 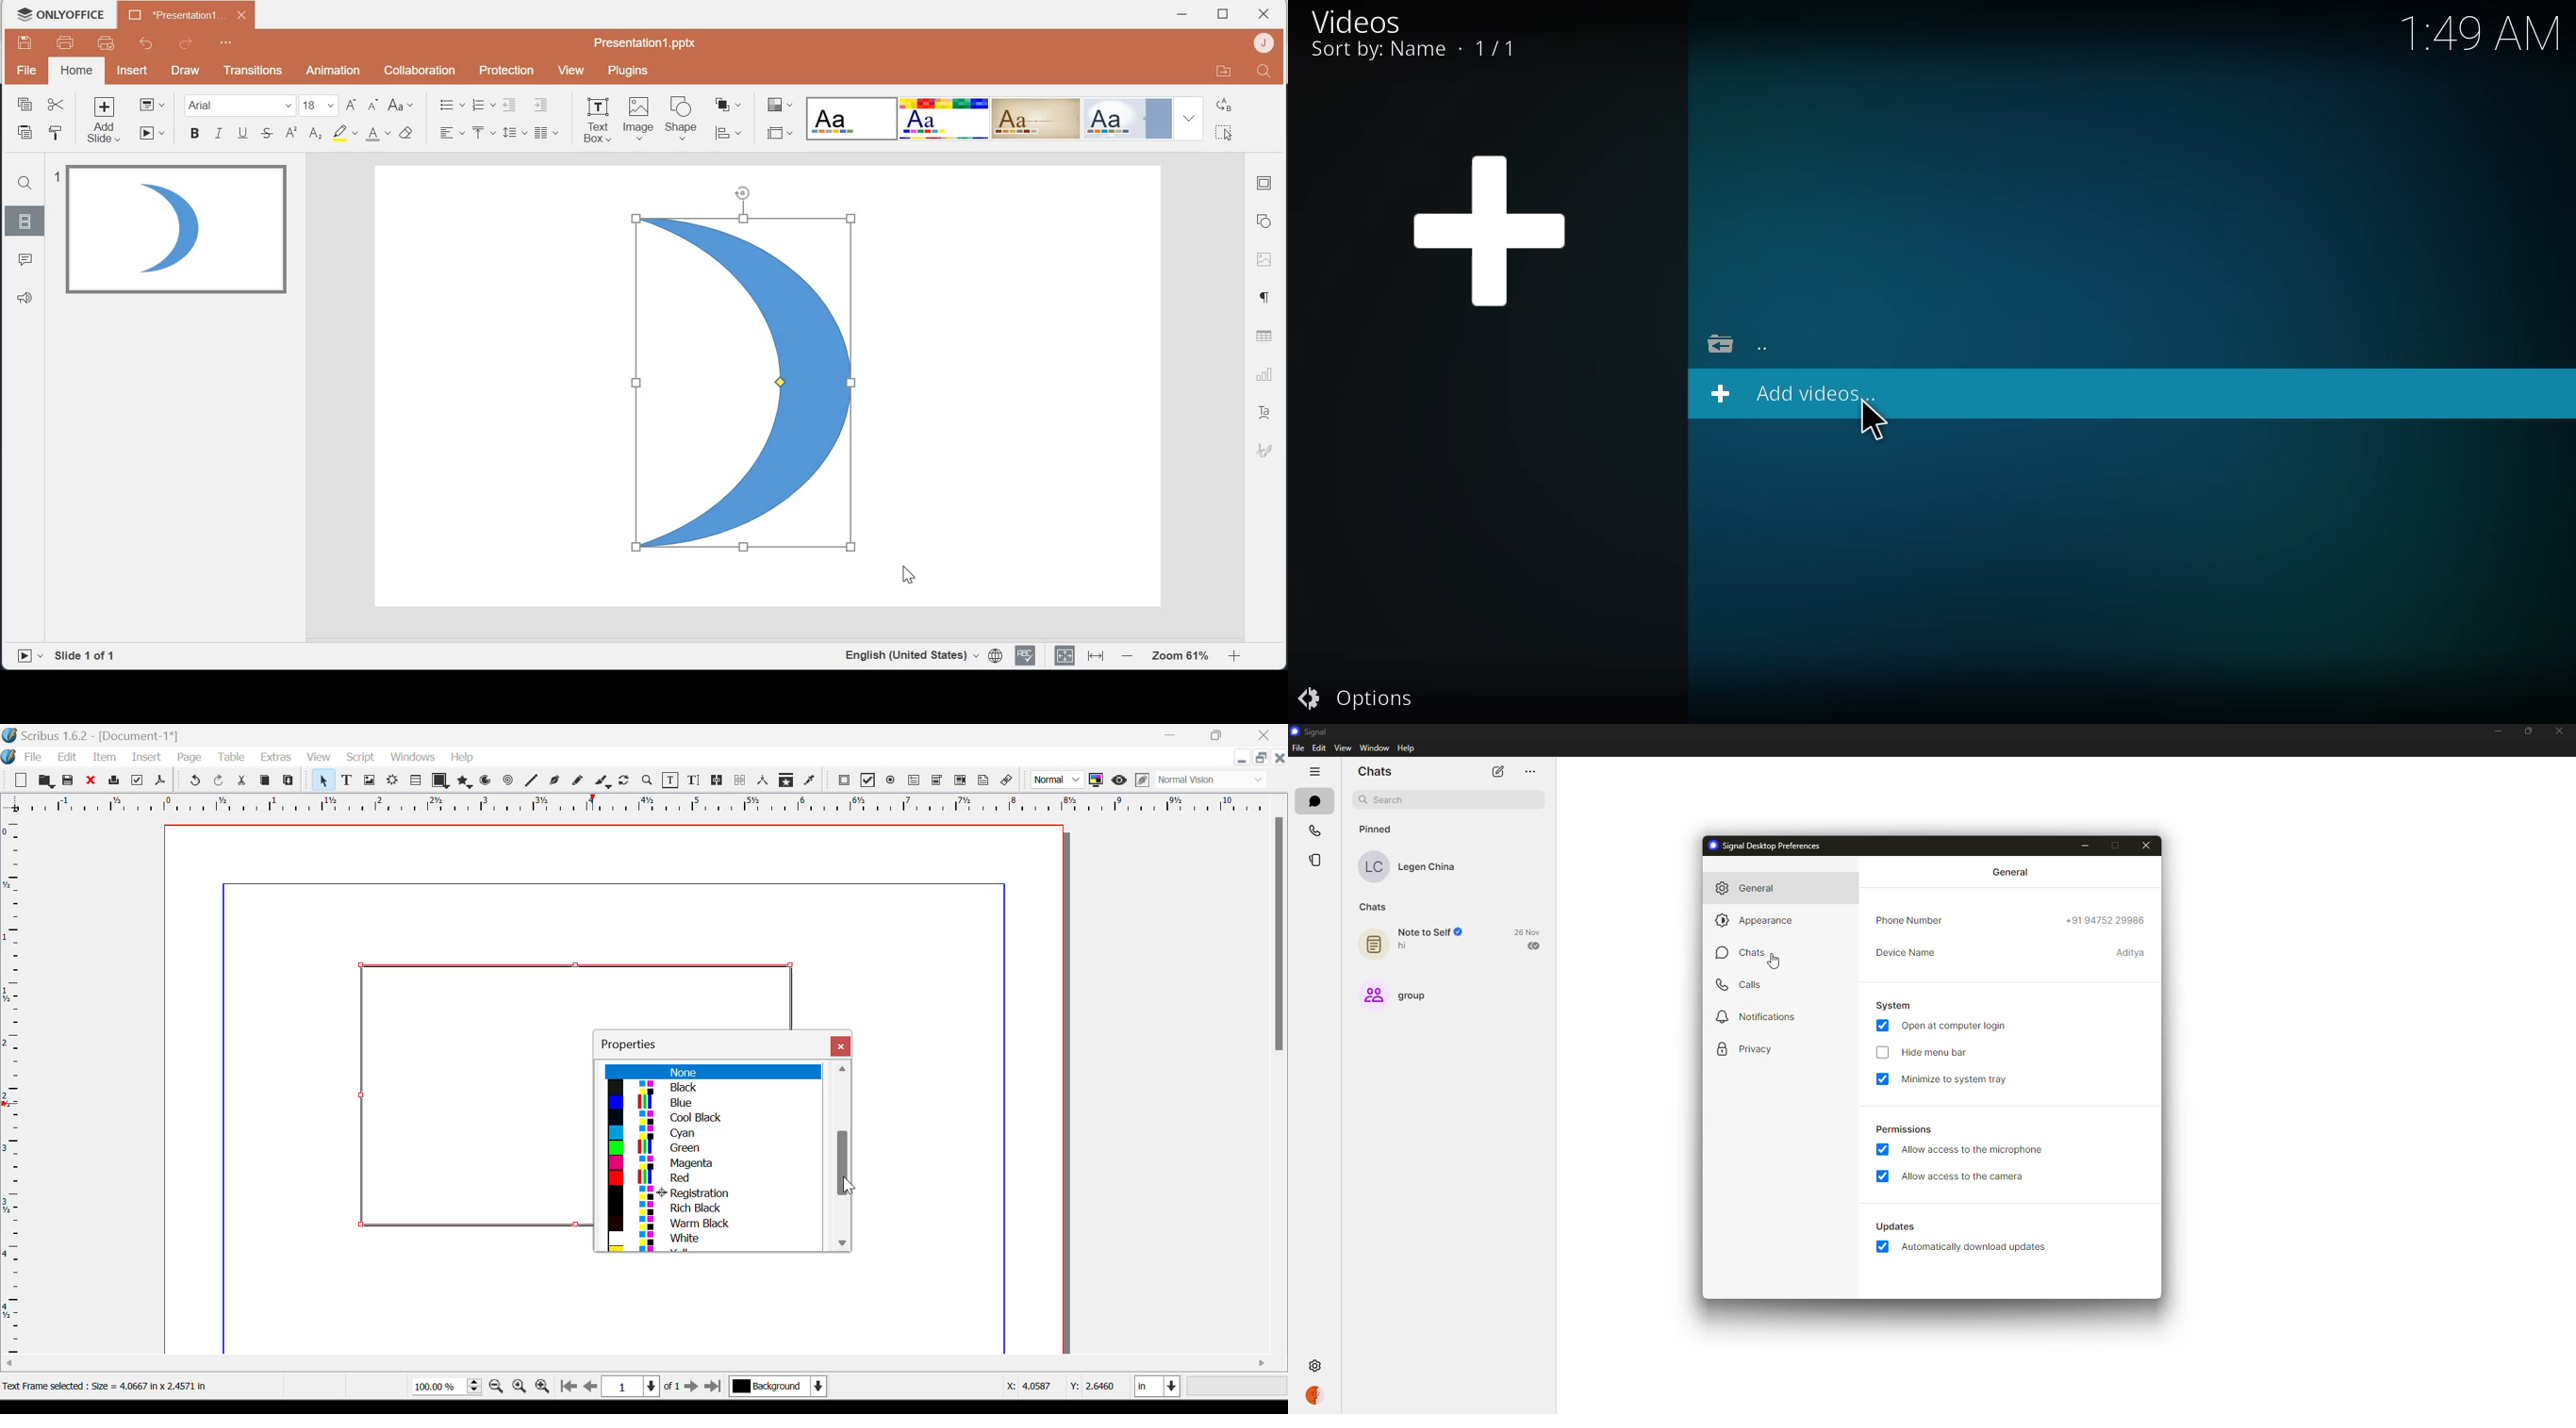 What do you see at coordinates (868, 780) in the screenshot?
I see `Pdf Checkbox` at bounding box center [868, 780].